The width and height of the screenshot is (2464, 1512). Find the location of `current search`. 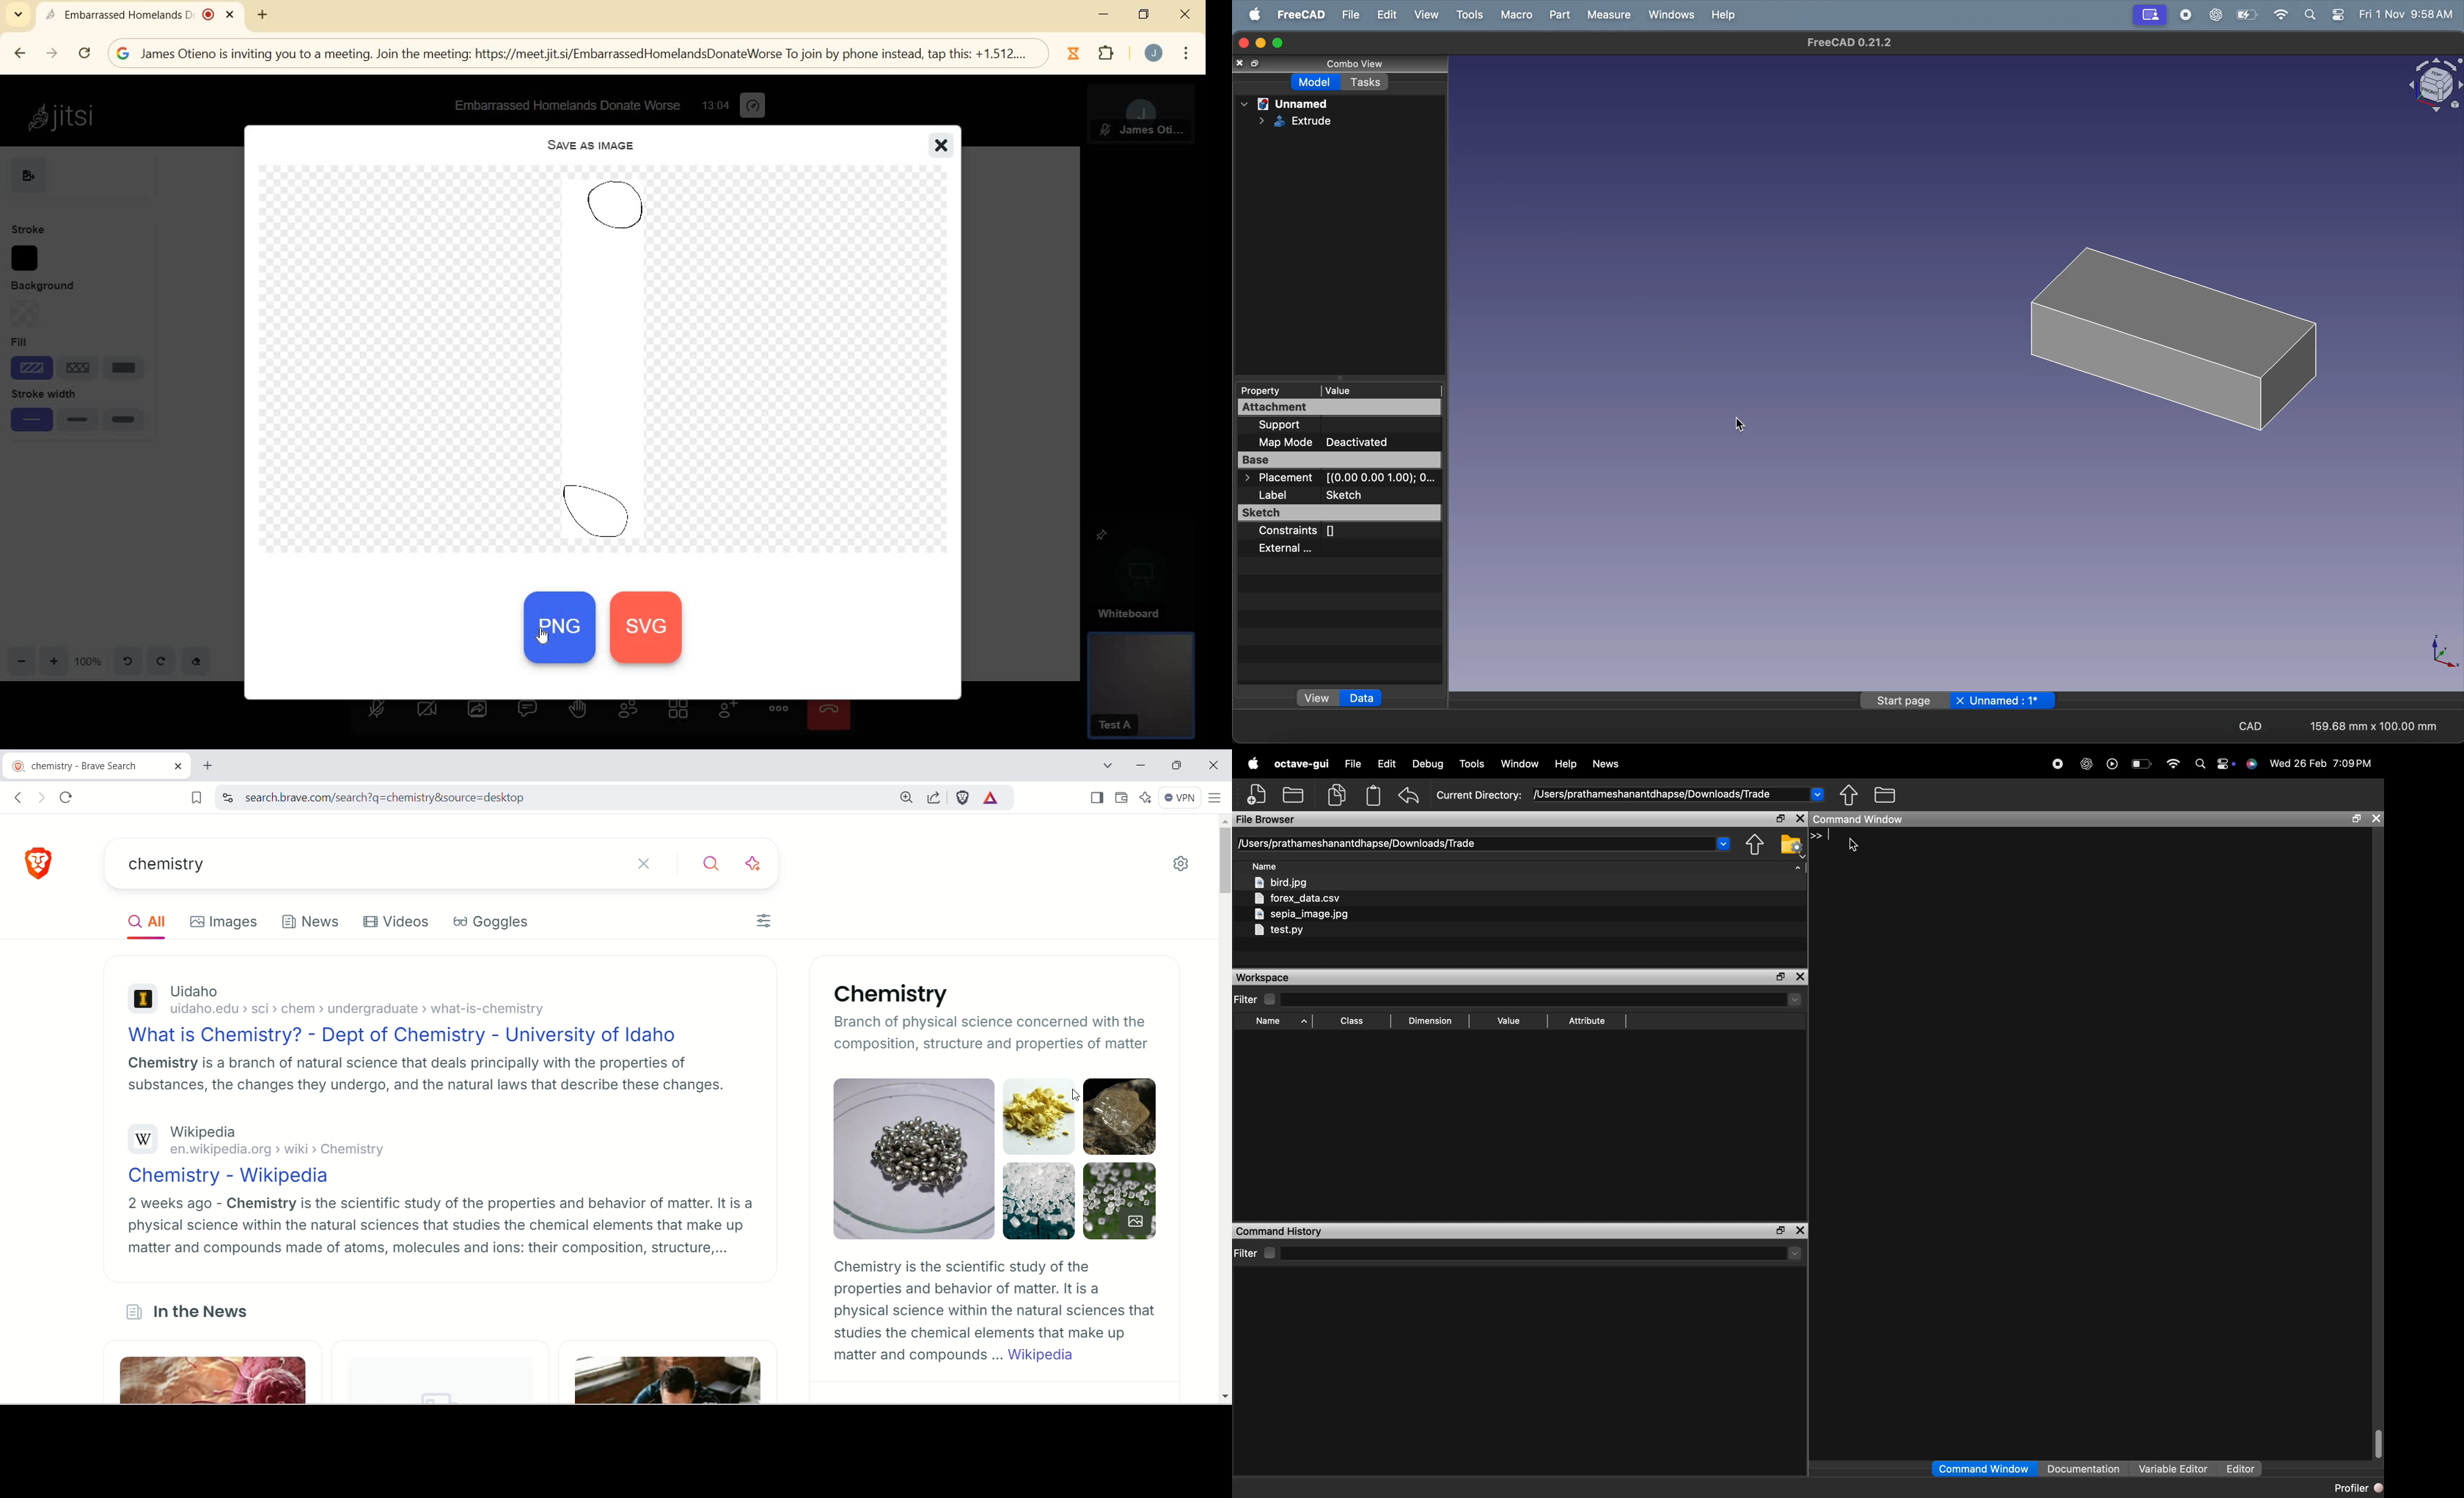

current search is located at coordinates (359, 863).